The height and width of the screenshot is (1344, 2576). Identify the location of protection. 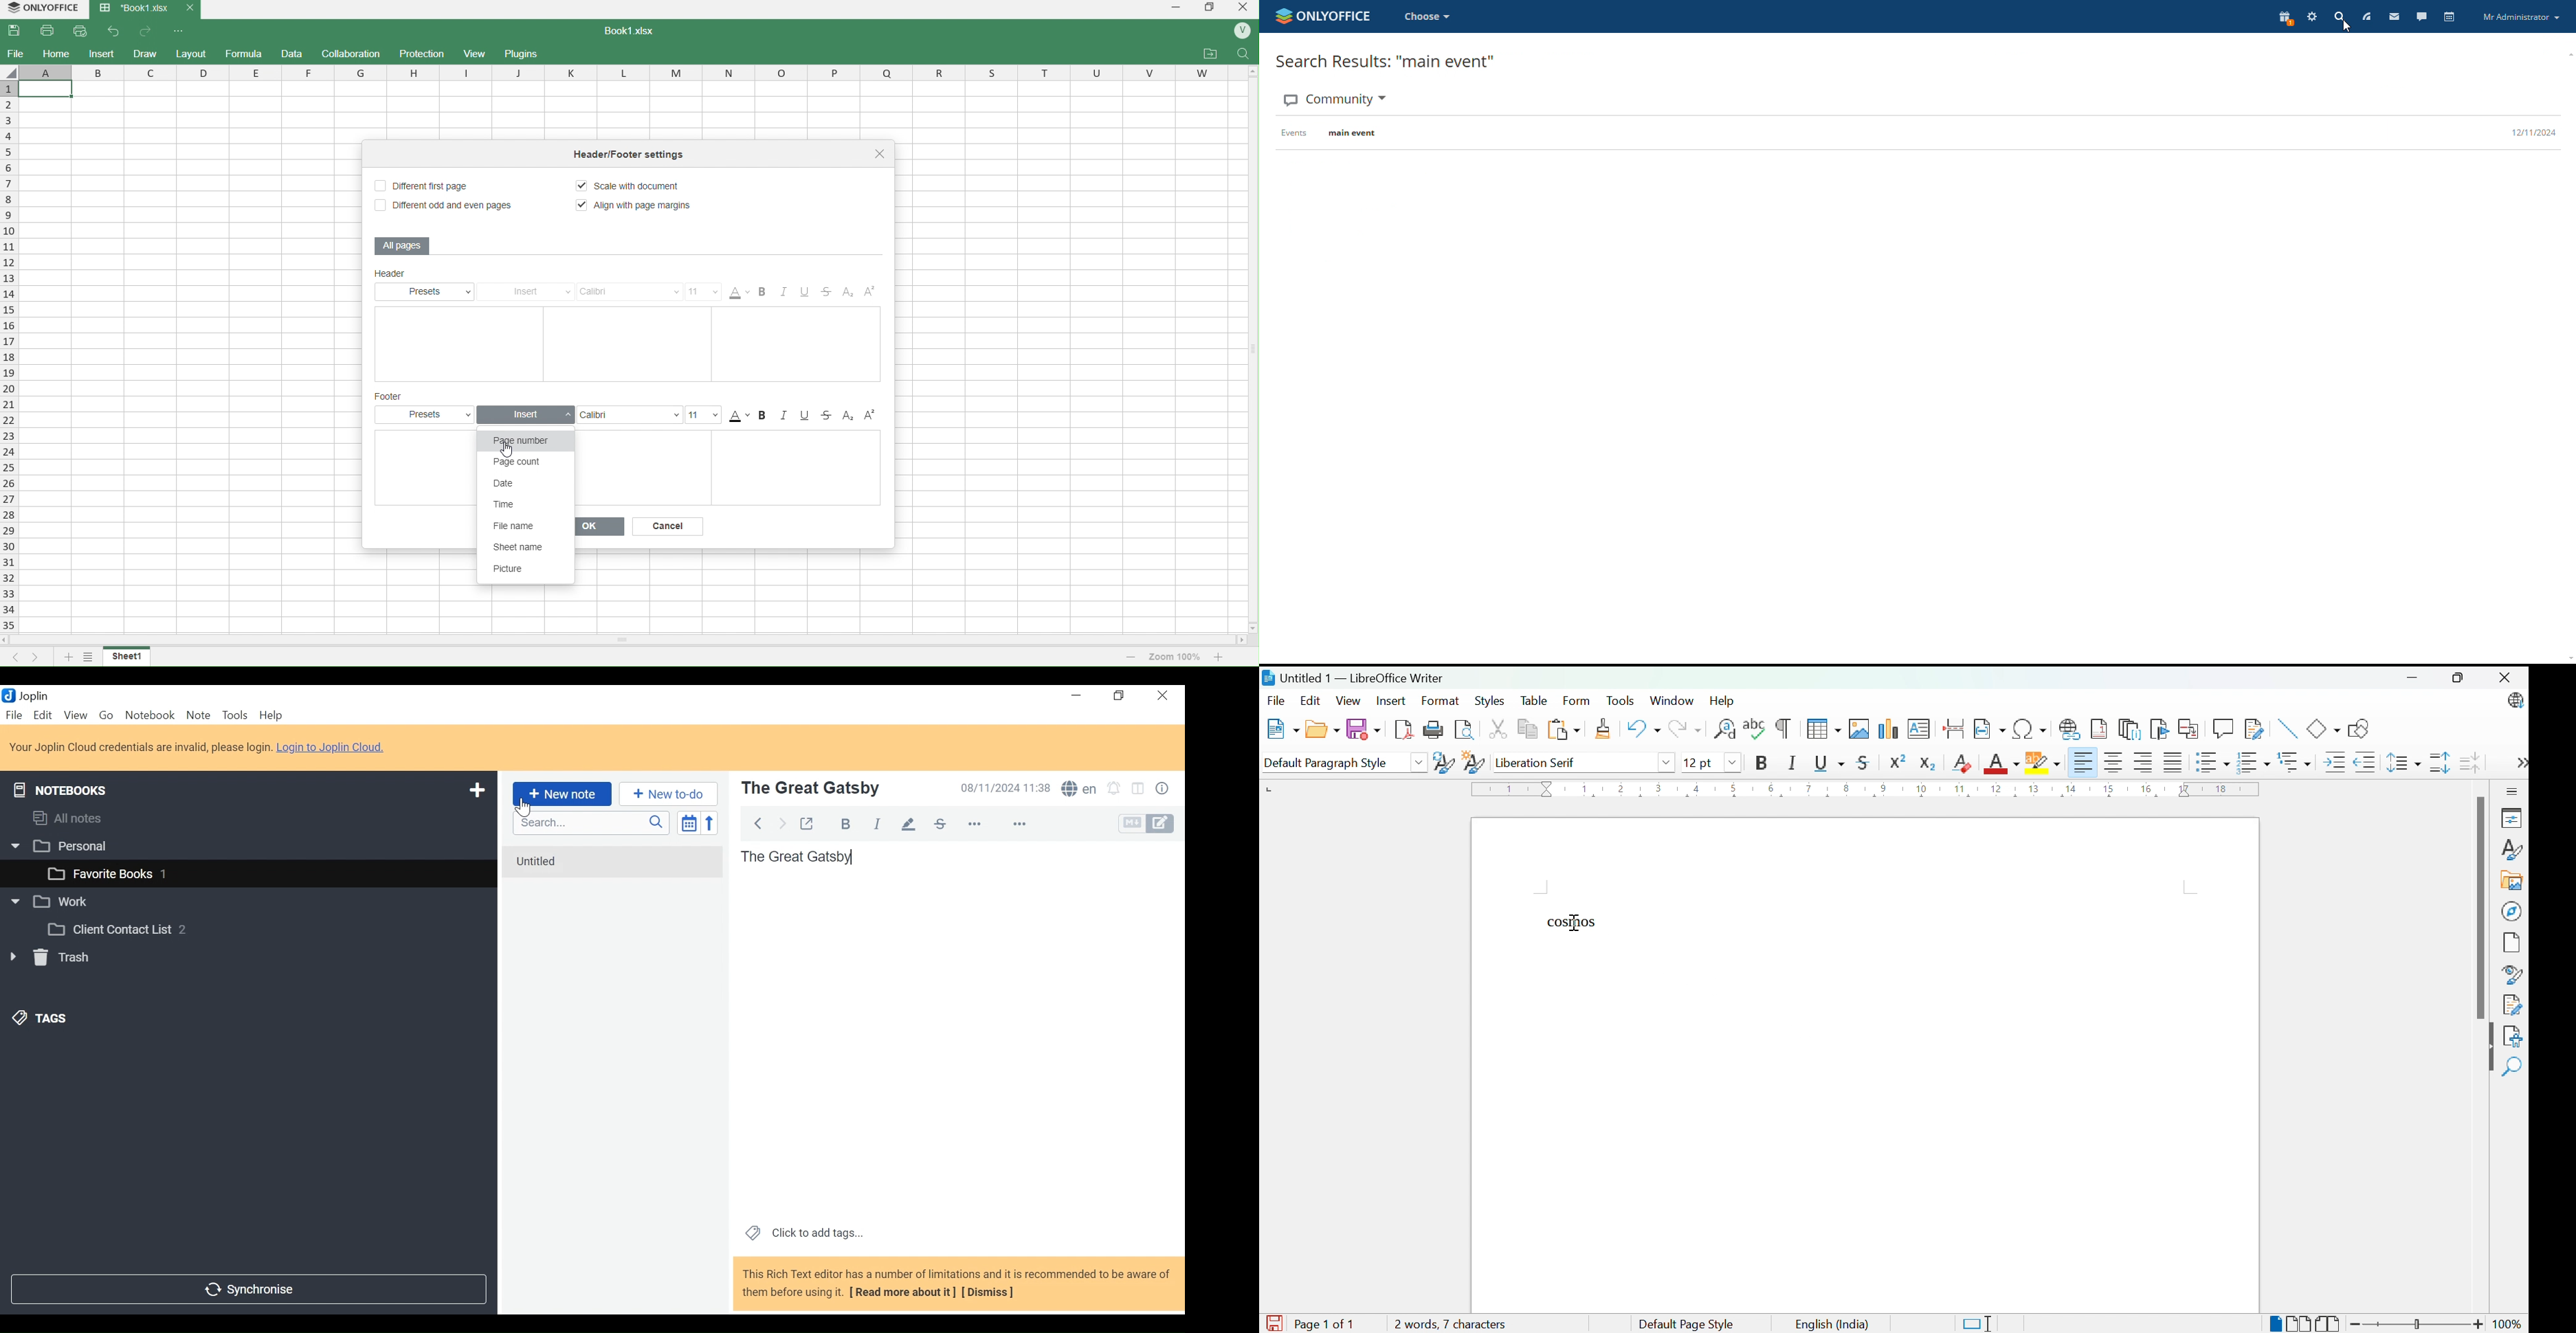
(419, 53).